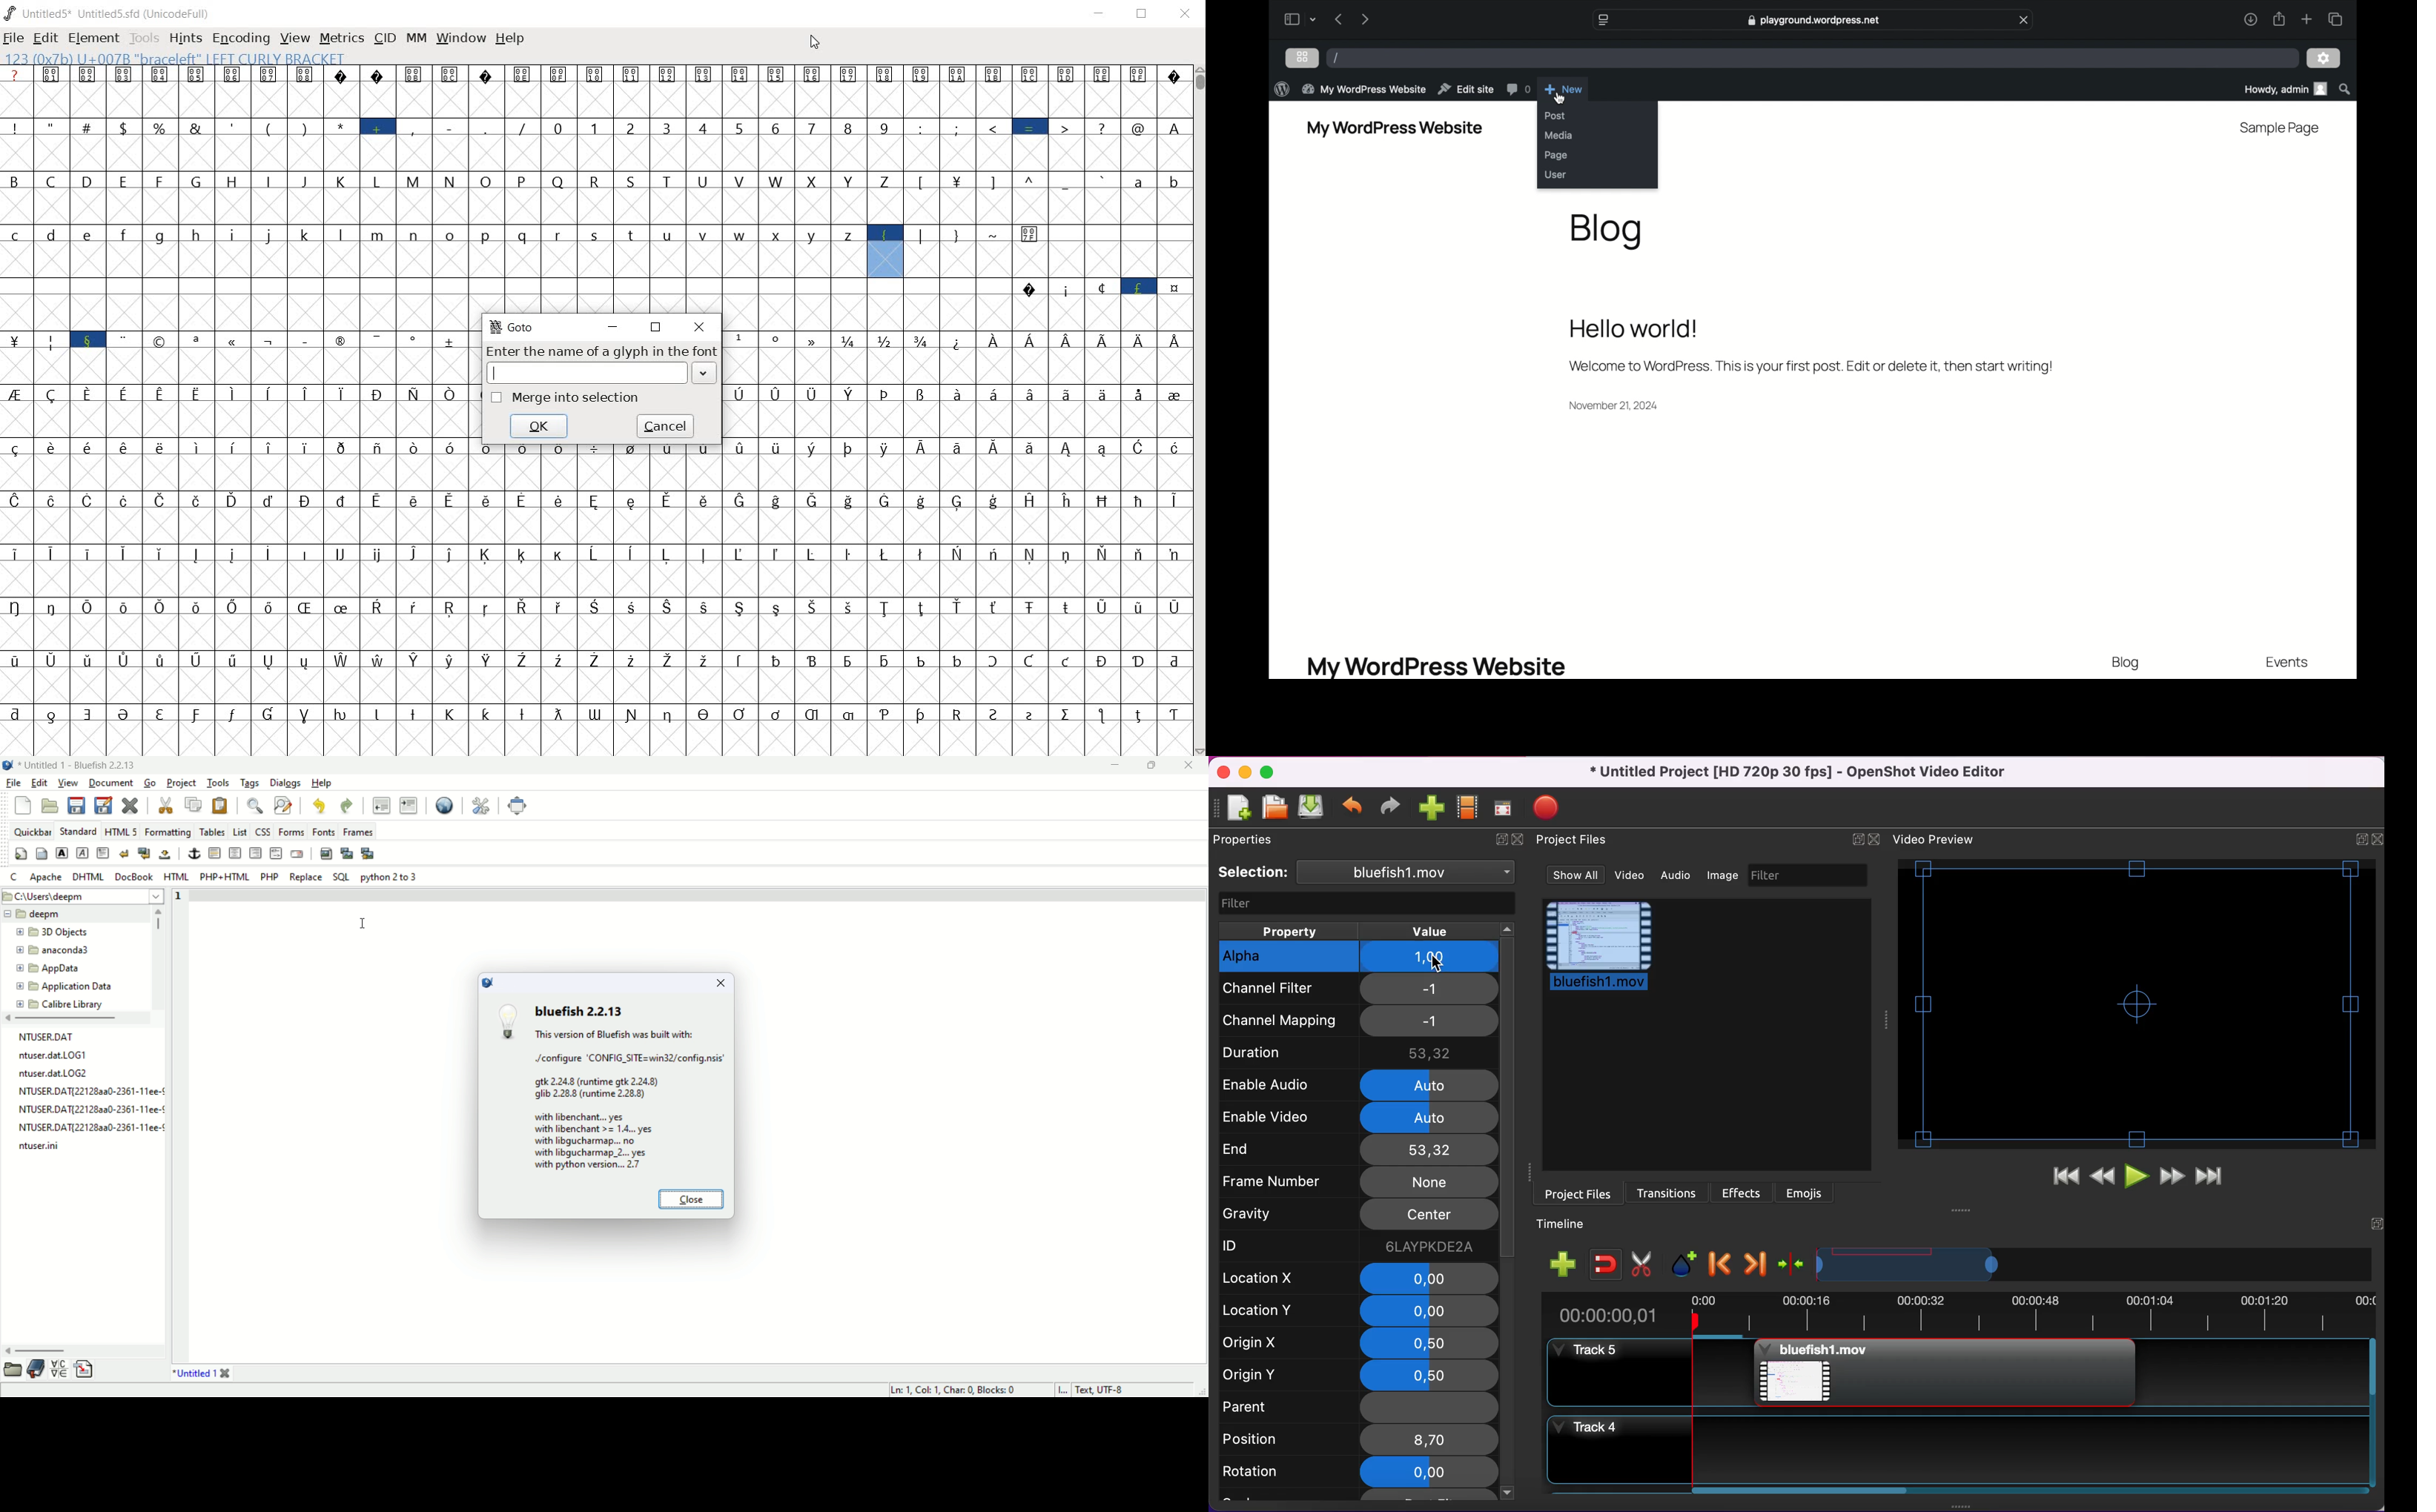 This screenshot has width=2436, height=1512. What do you see at coordinates (1577, 874) in the screenshot?
I see `show all` at bounding box center [1577, 874].